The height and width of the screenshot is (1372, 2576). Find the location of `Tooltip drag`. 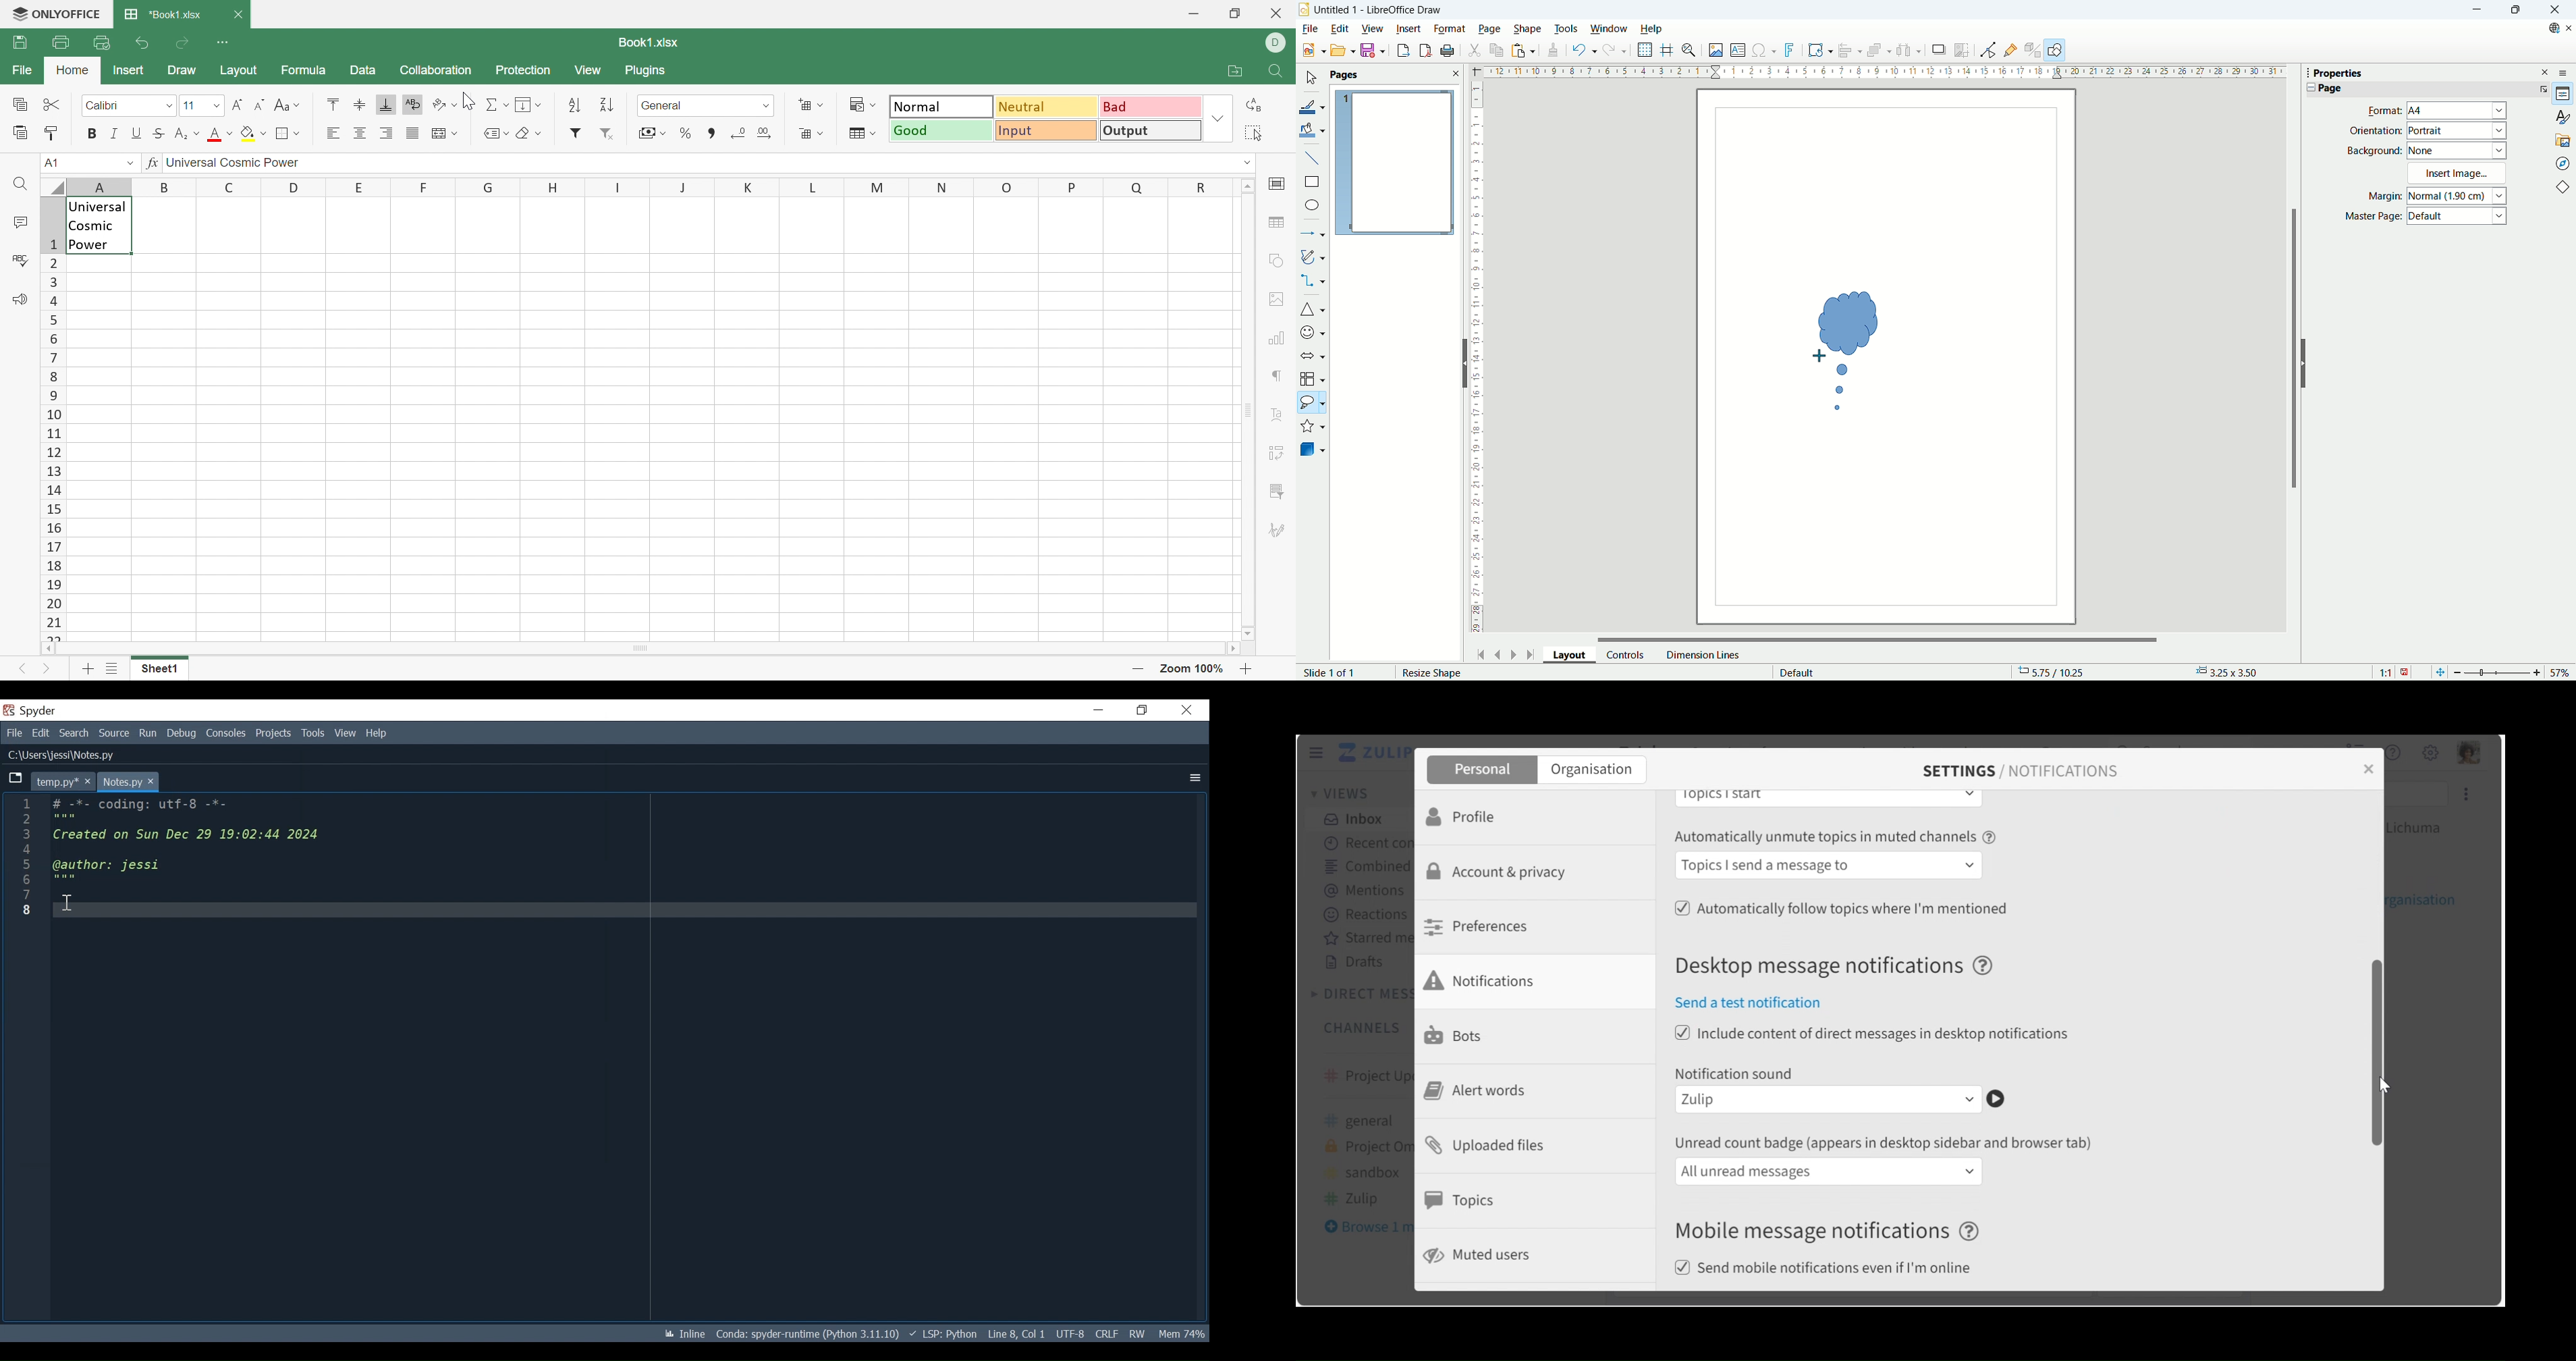

Tooltip drag is located at coordinates (2302, 72).